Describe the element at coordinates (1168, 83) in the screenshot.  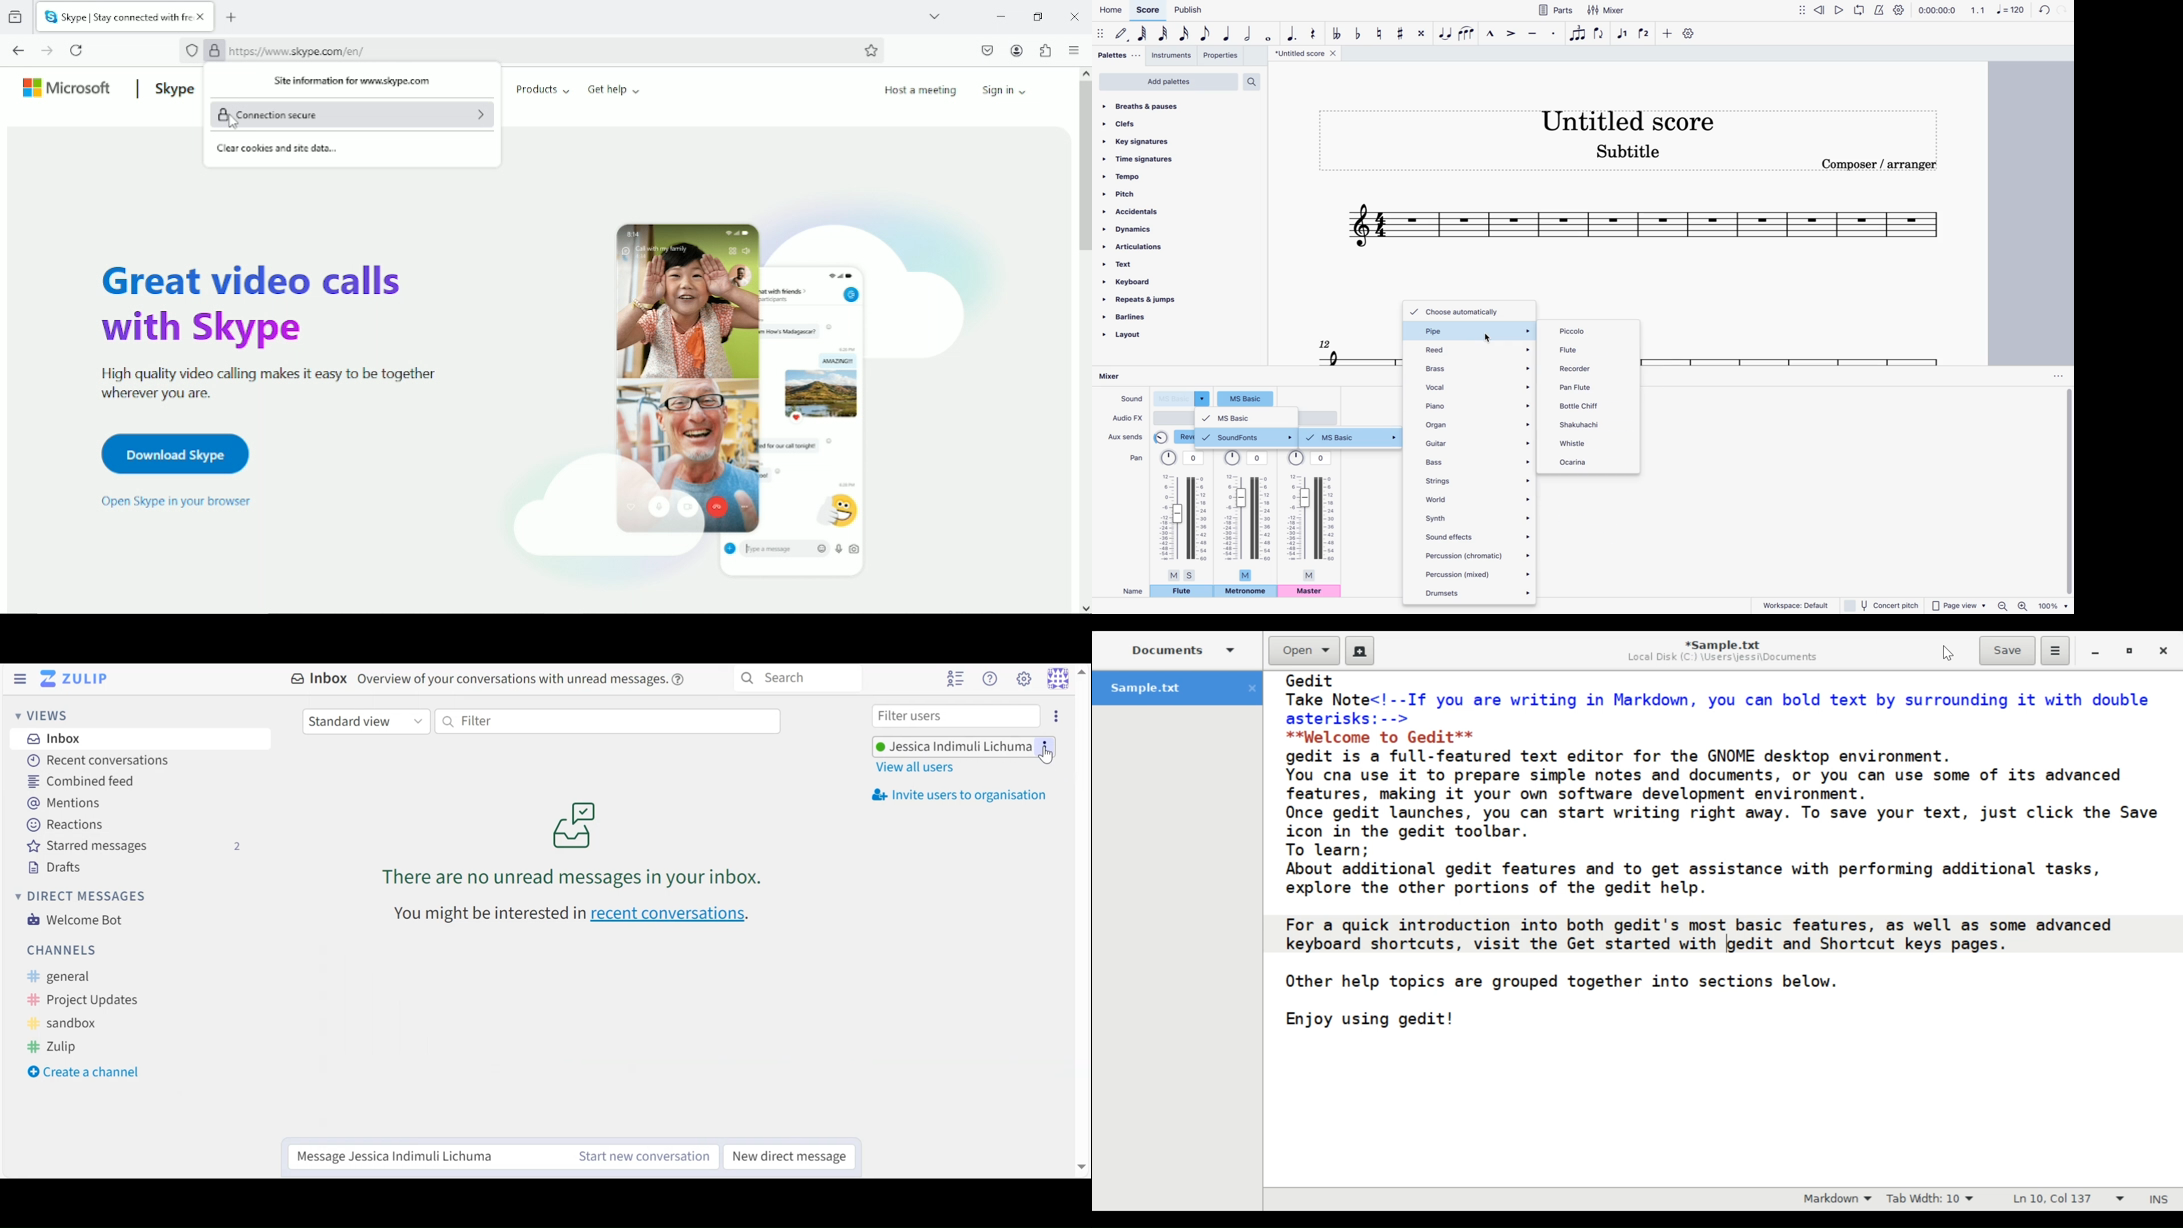
I see `add palettes` at that location.